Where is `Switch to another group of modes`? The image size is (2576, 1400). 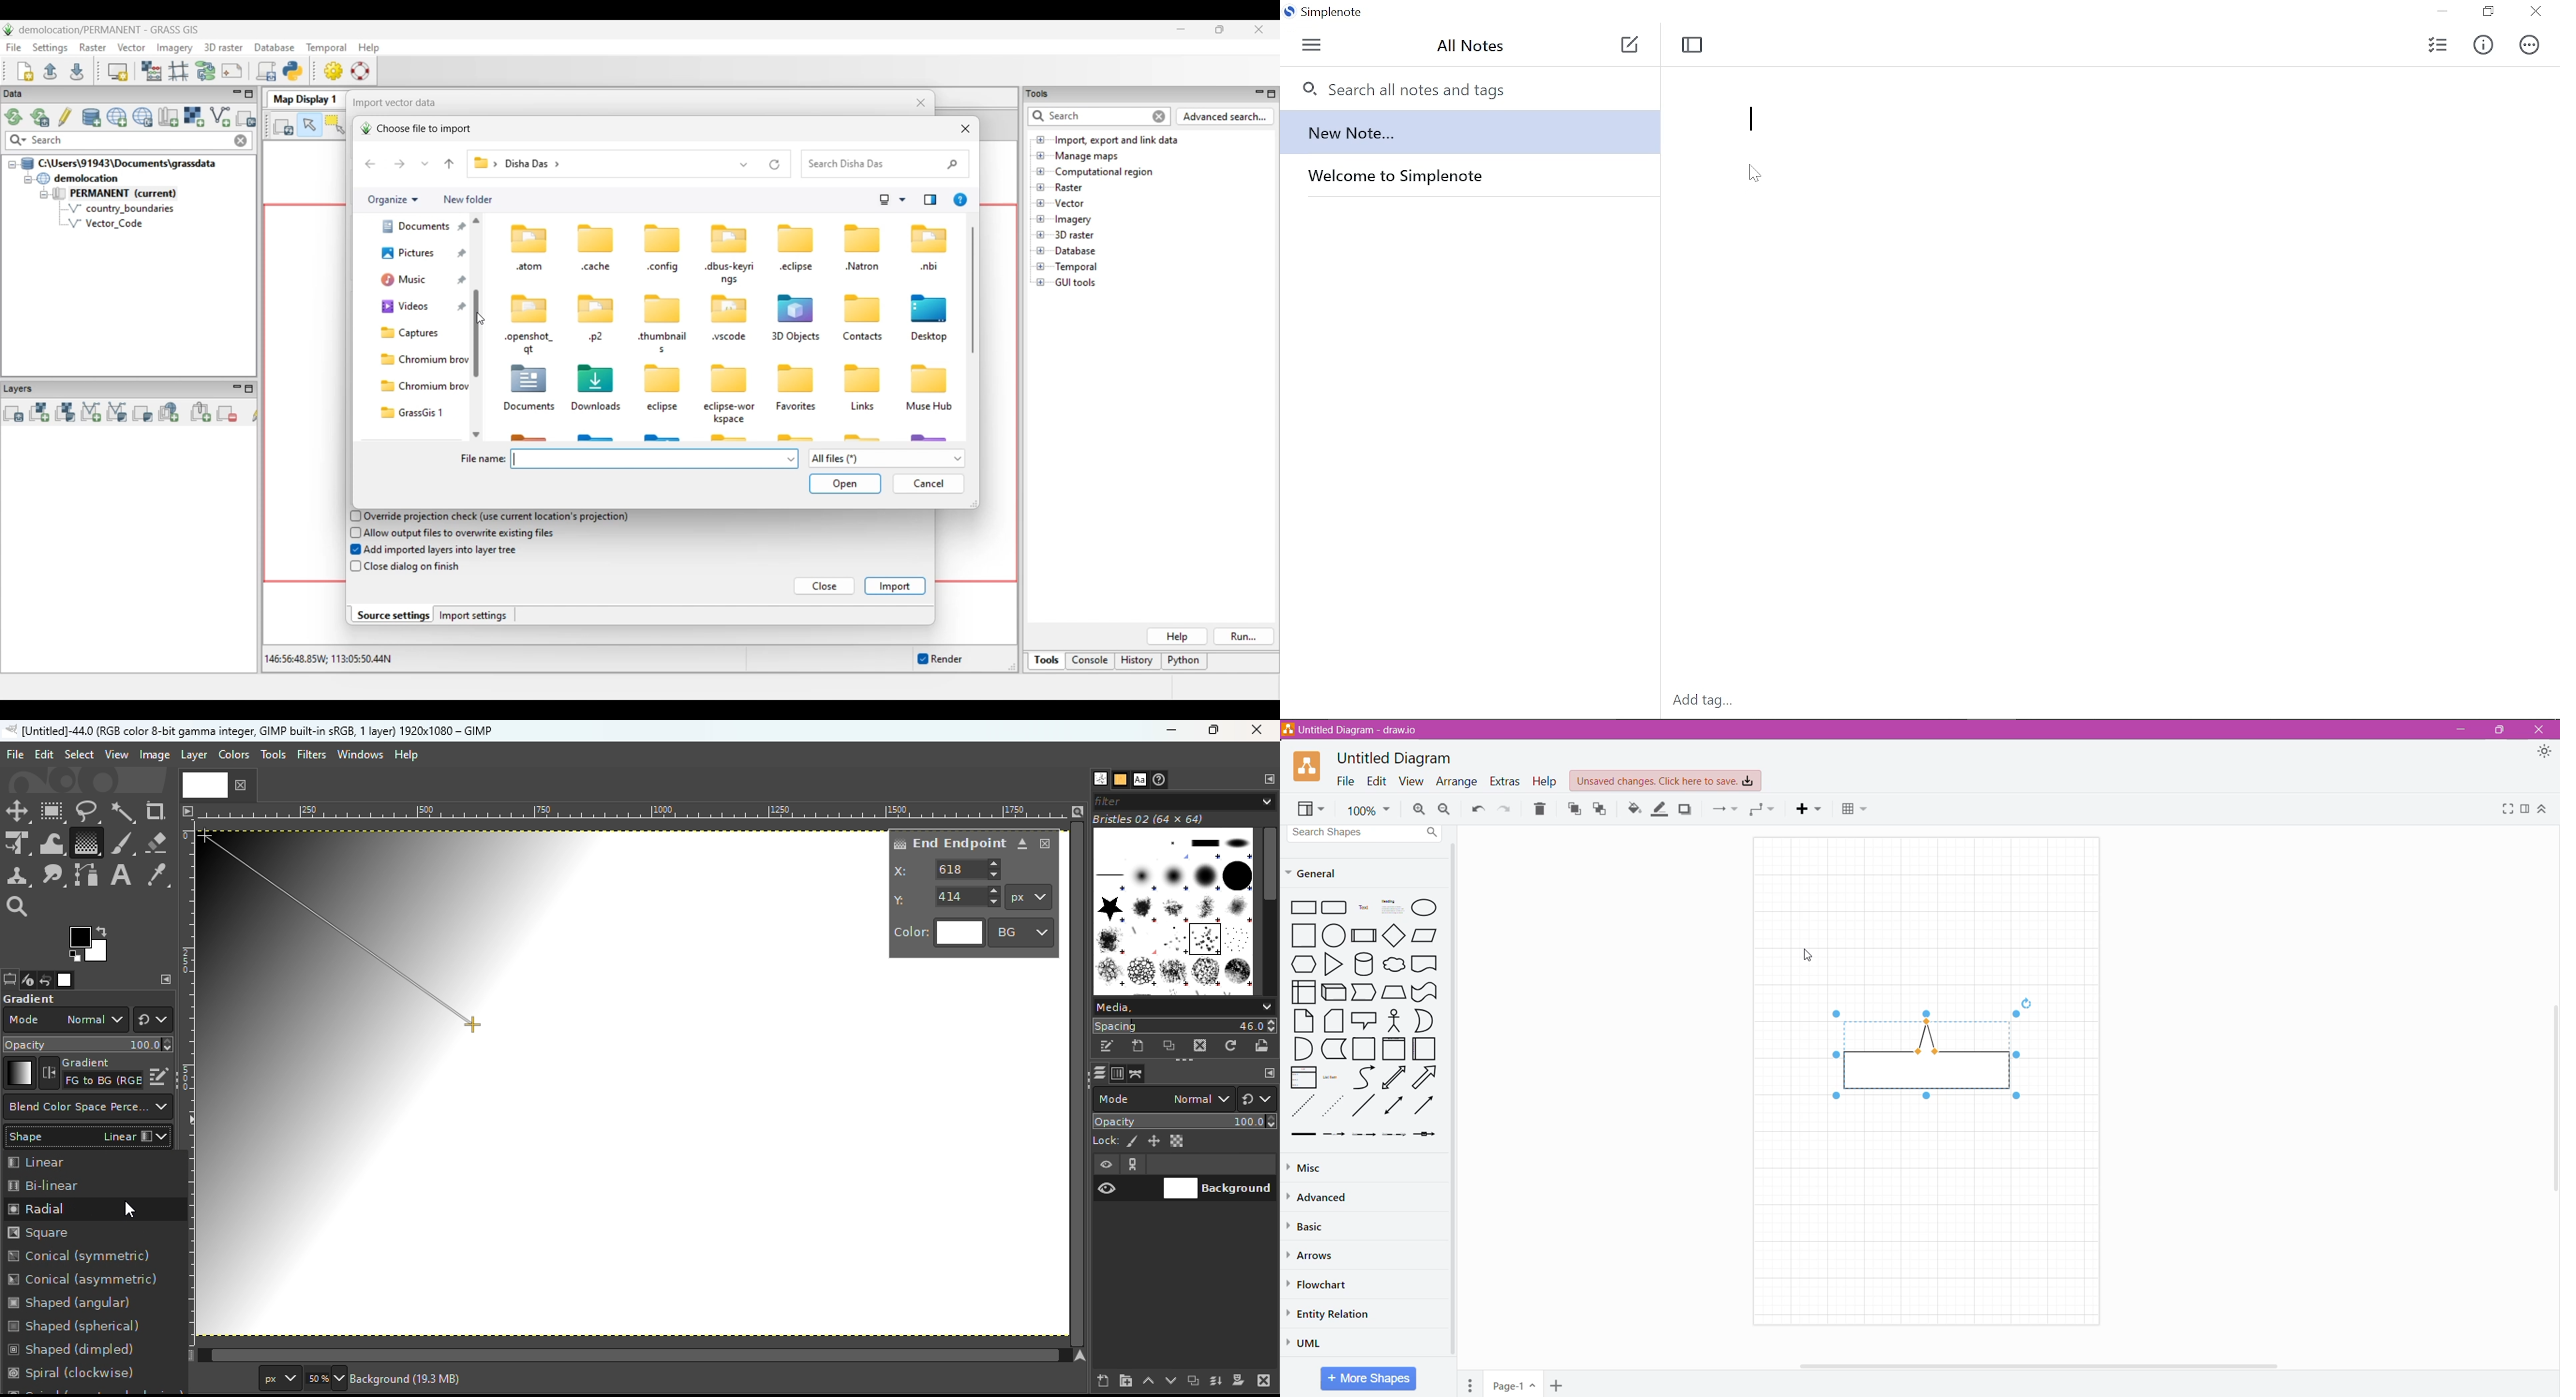
Switch to another group of modes is located at coordinates (153, 1020).